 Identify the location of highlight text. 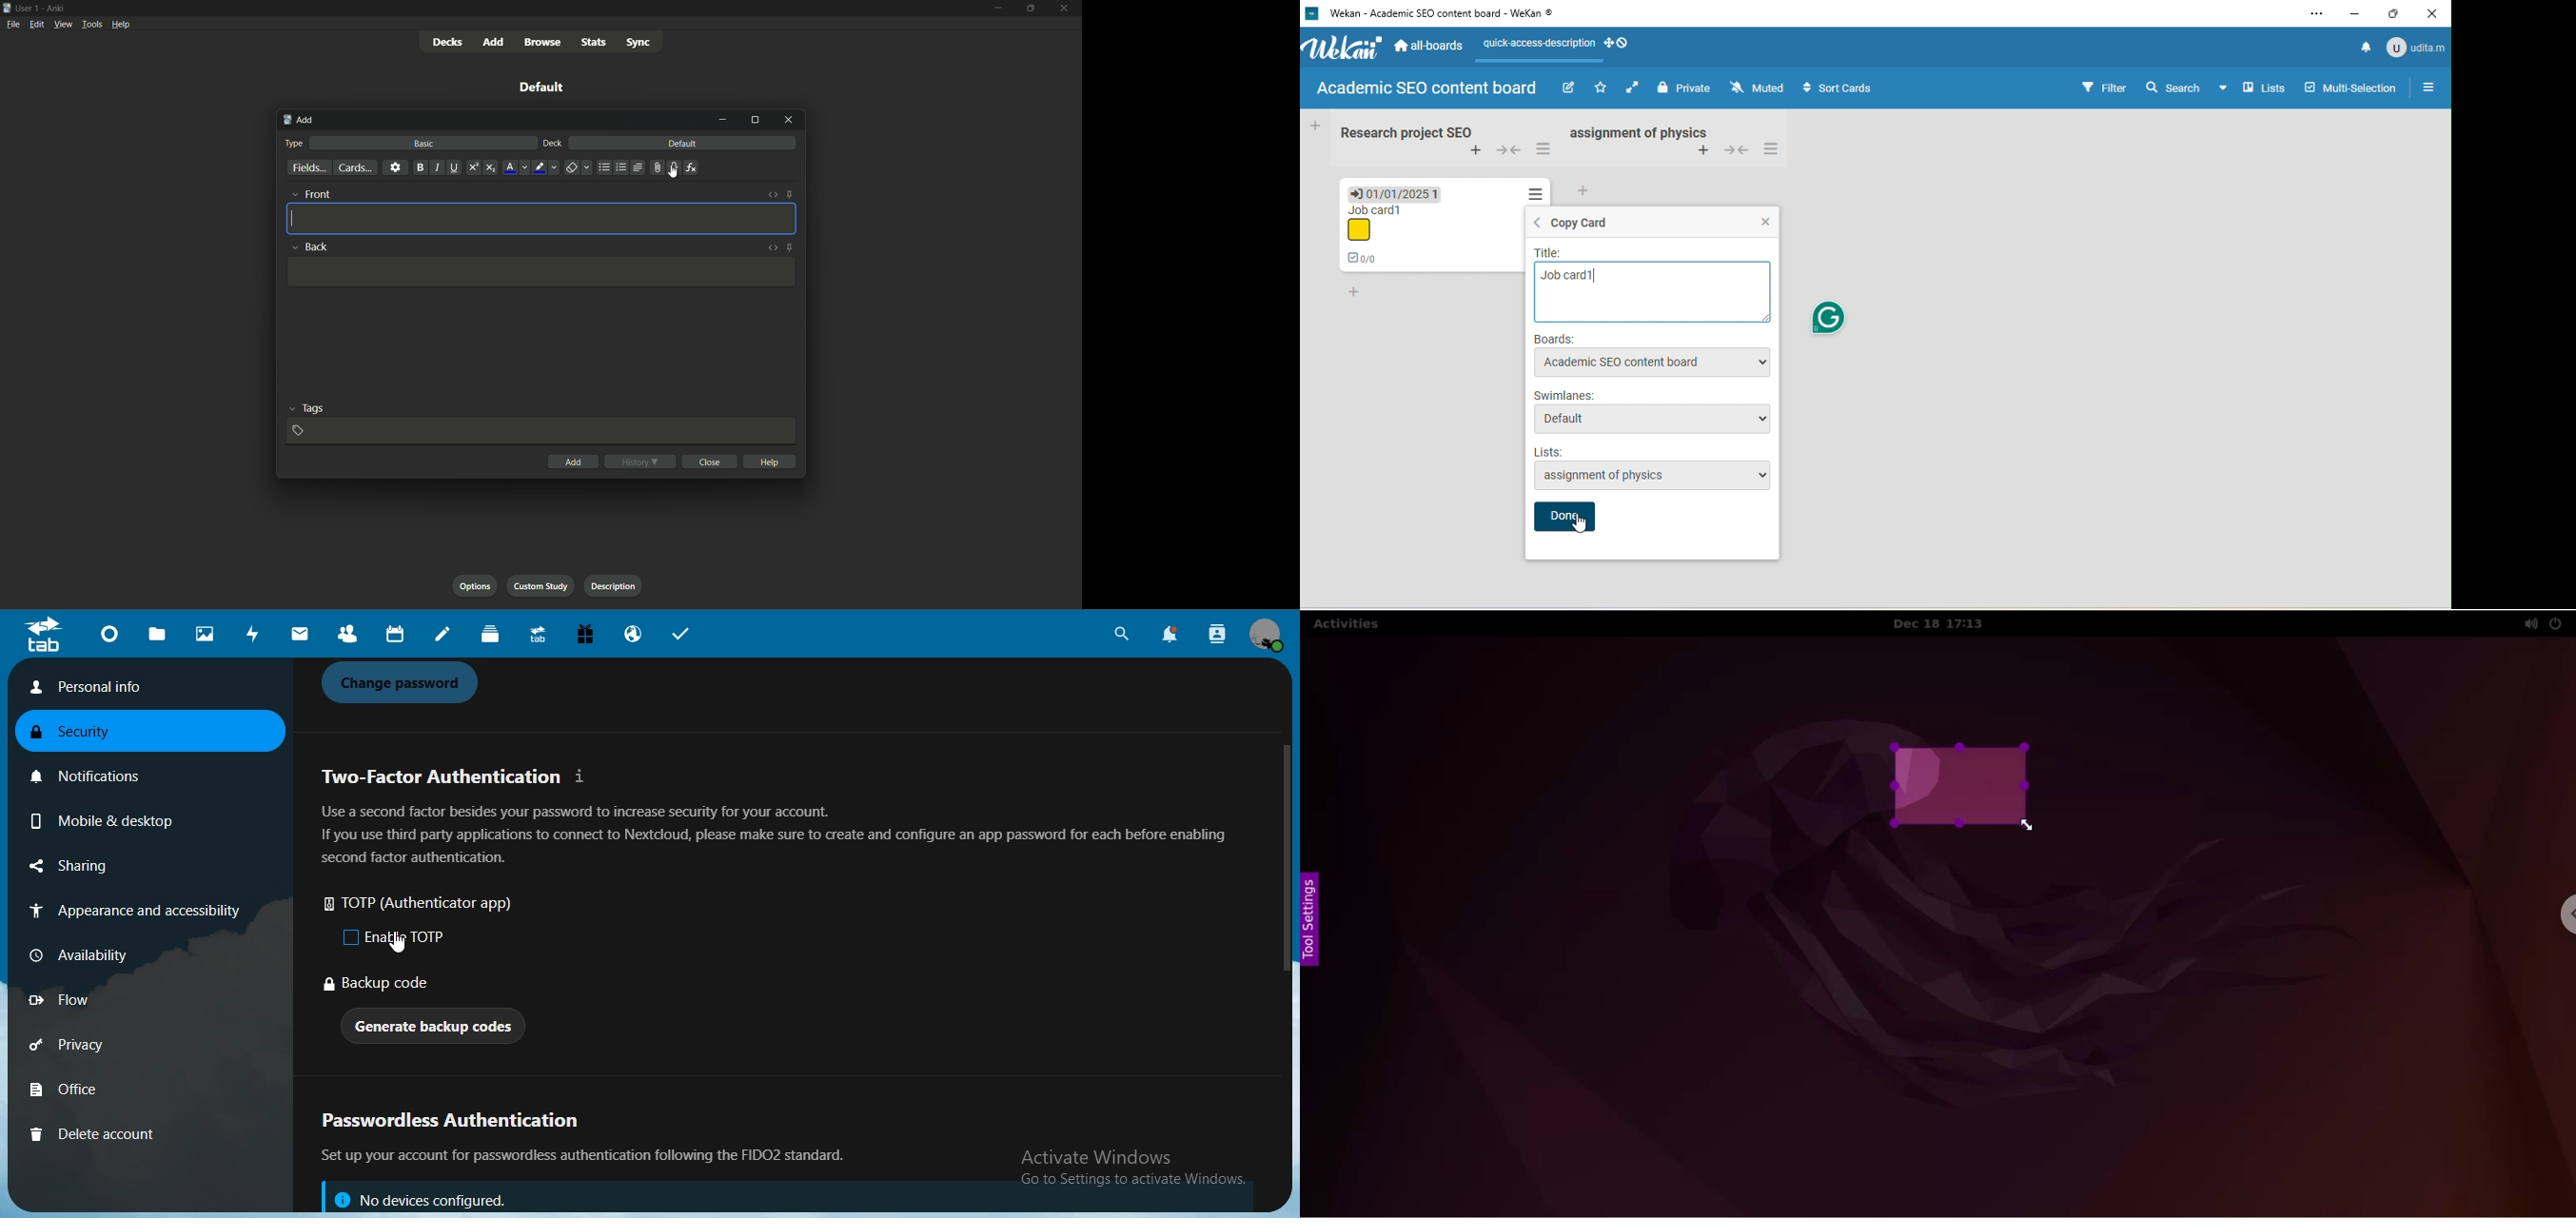
(539, 167).